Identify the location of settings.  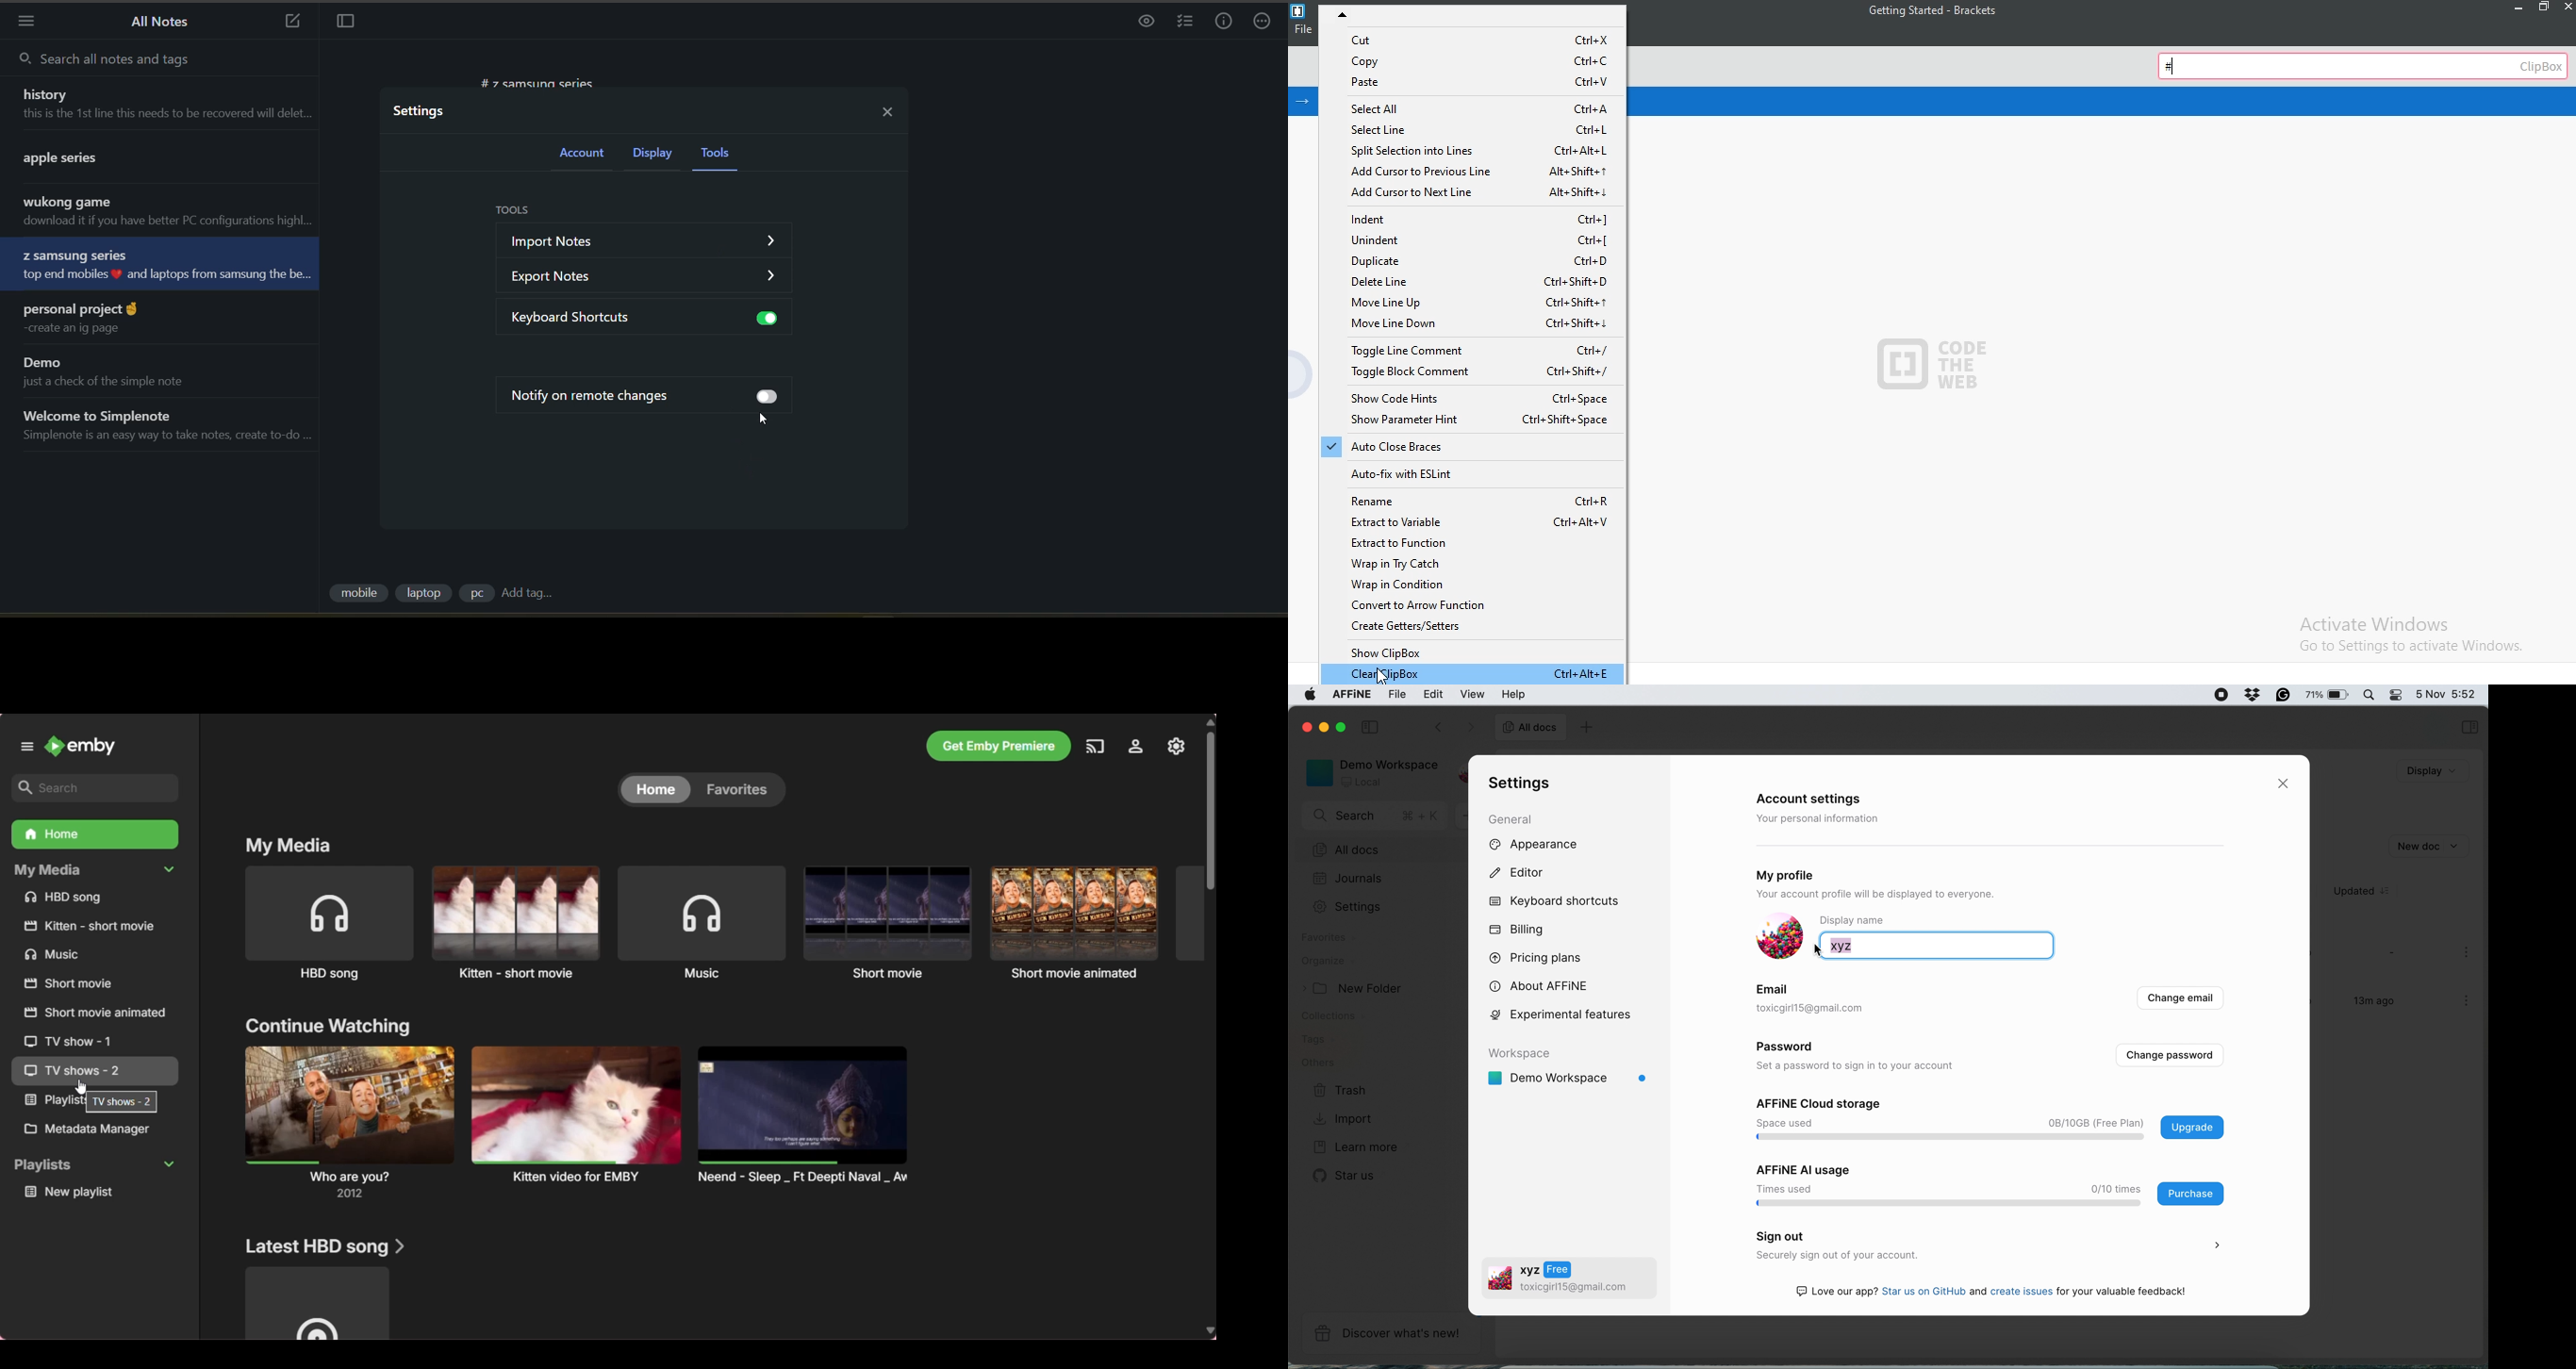
(421, 111).